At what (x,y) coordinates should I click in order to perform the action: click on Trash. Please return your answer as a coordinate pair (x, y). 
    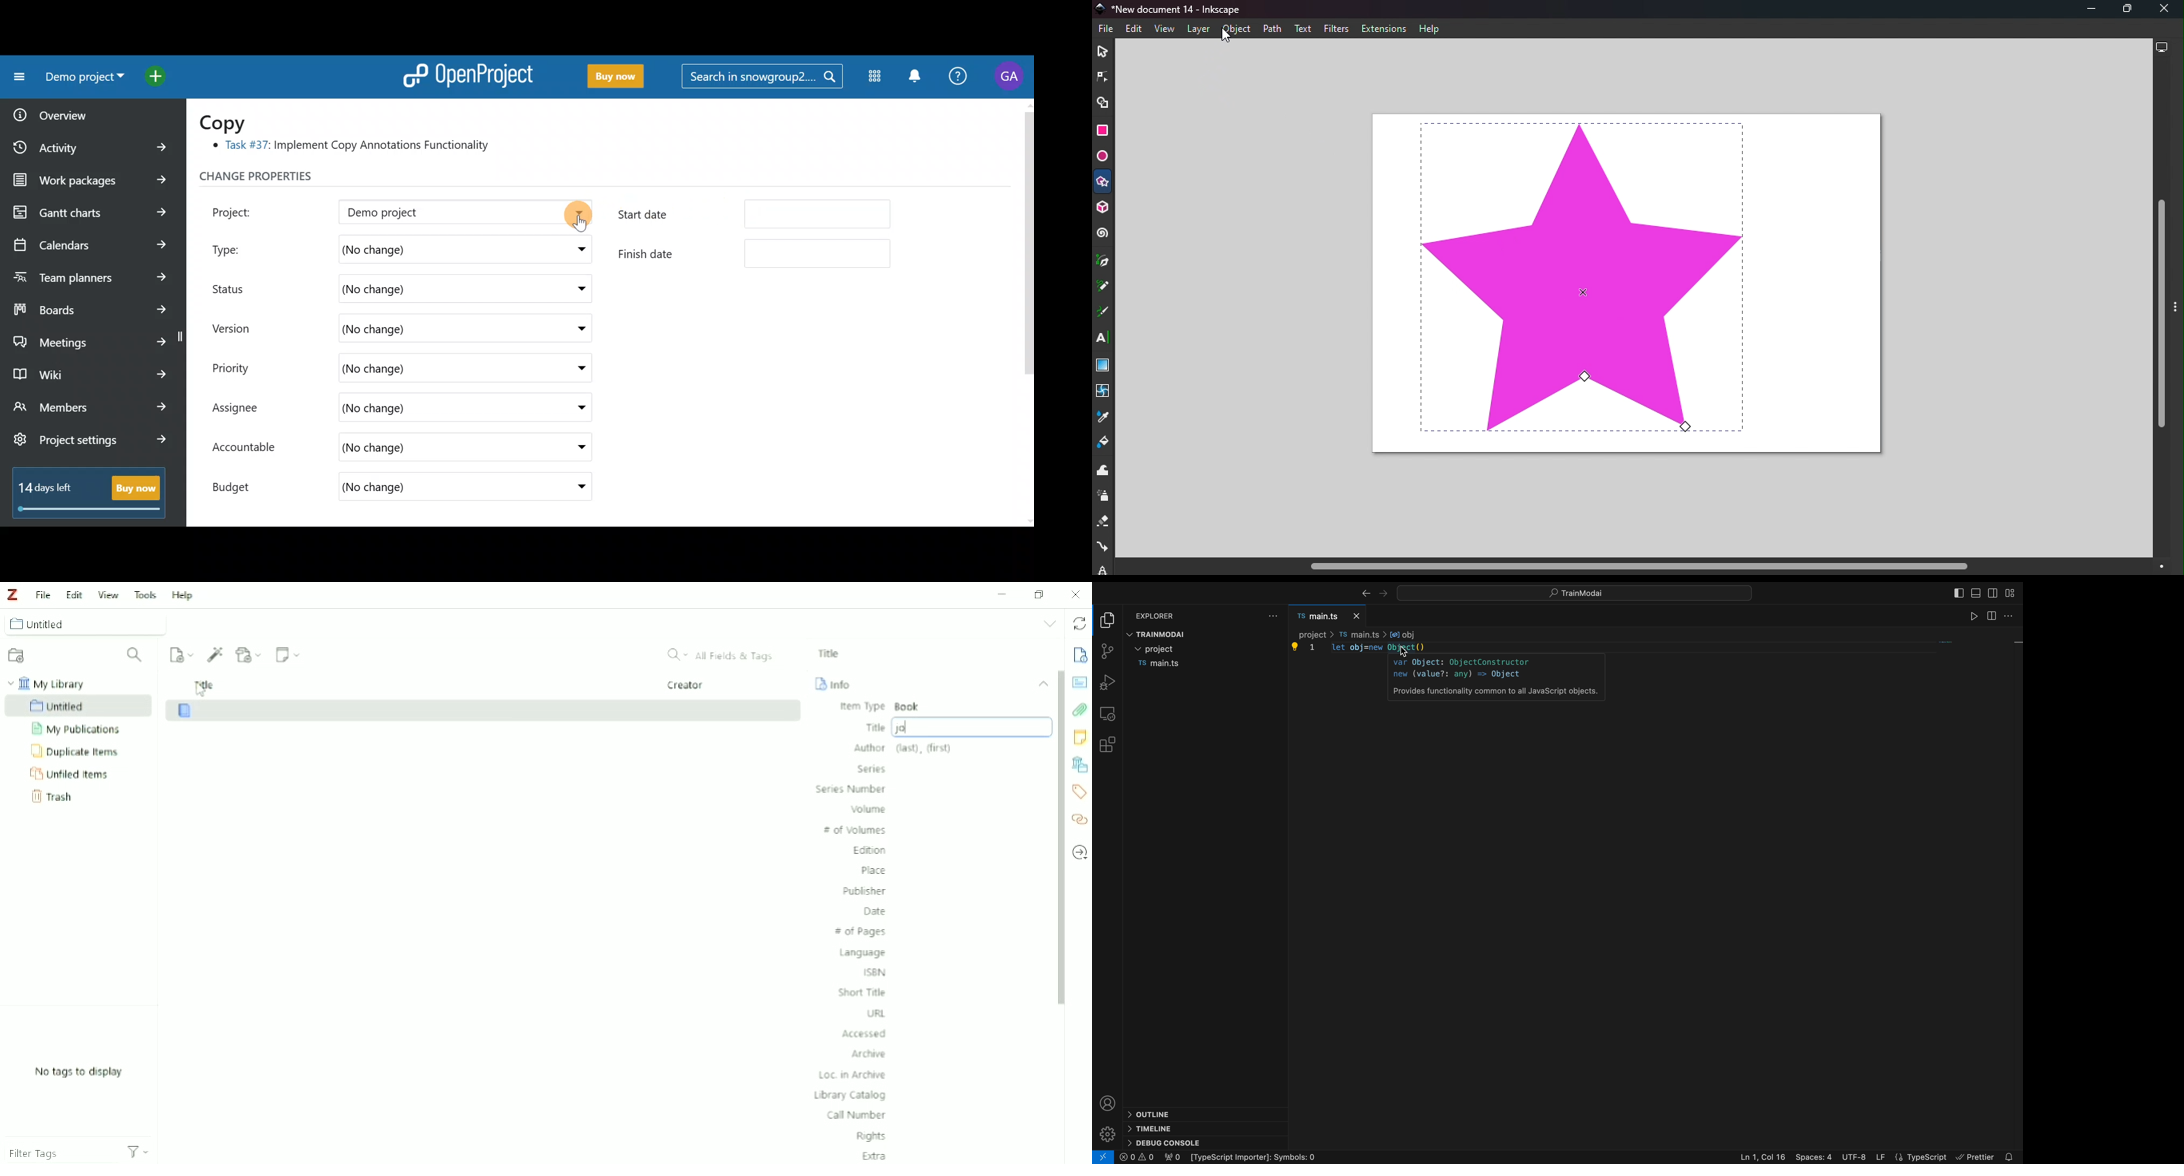
    Looking at the image, I should click on (61, 796).